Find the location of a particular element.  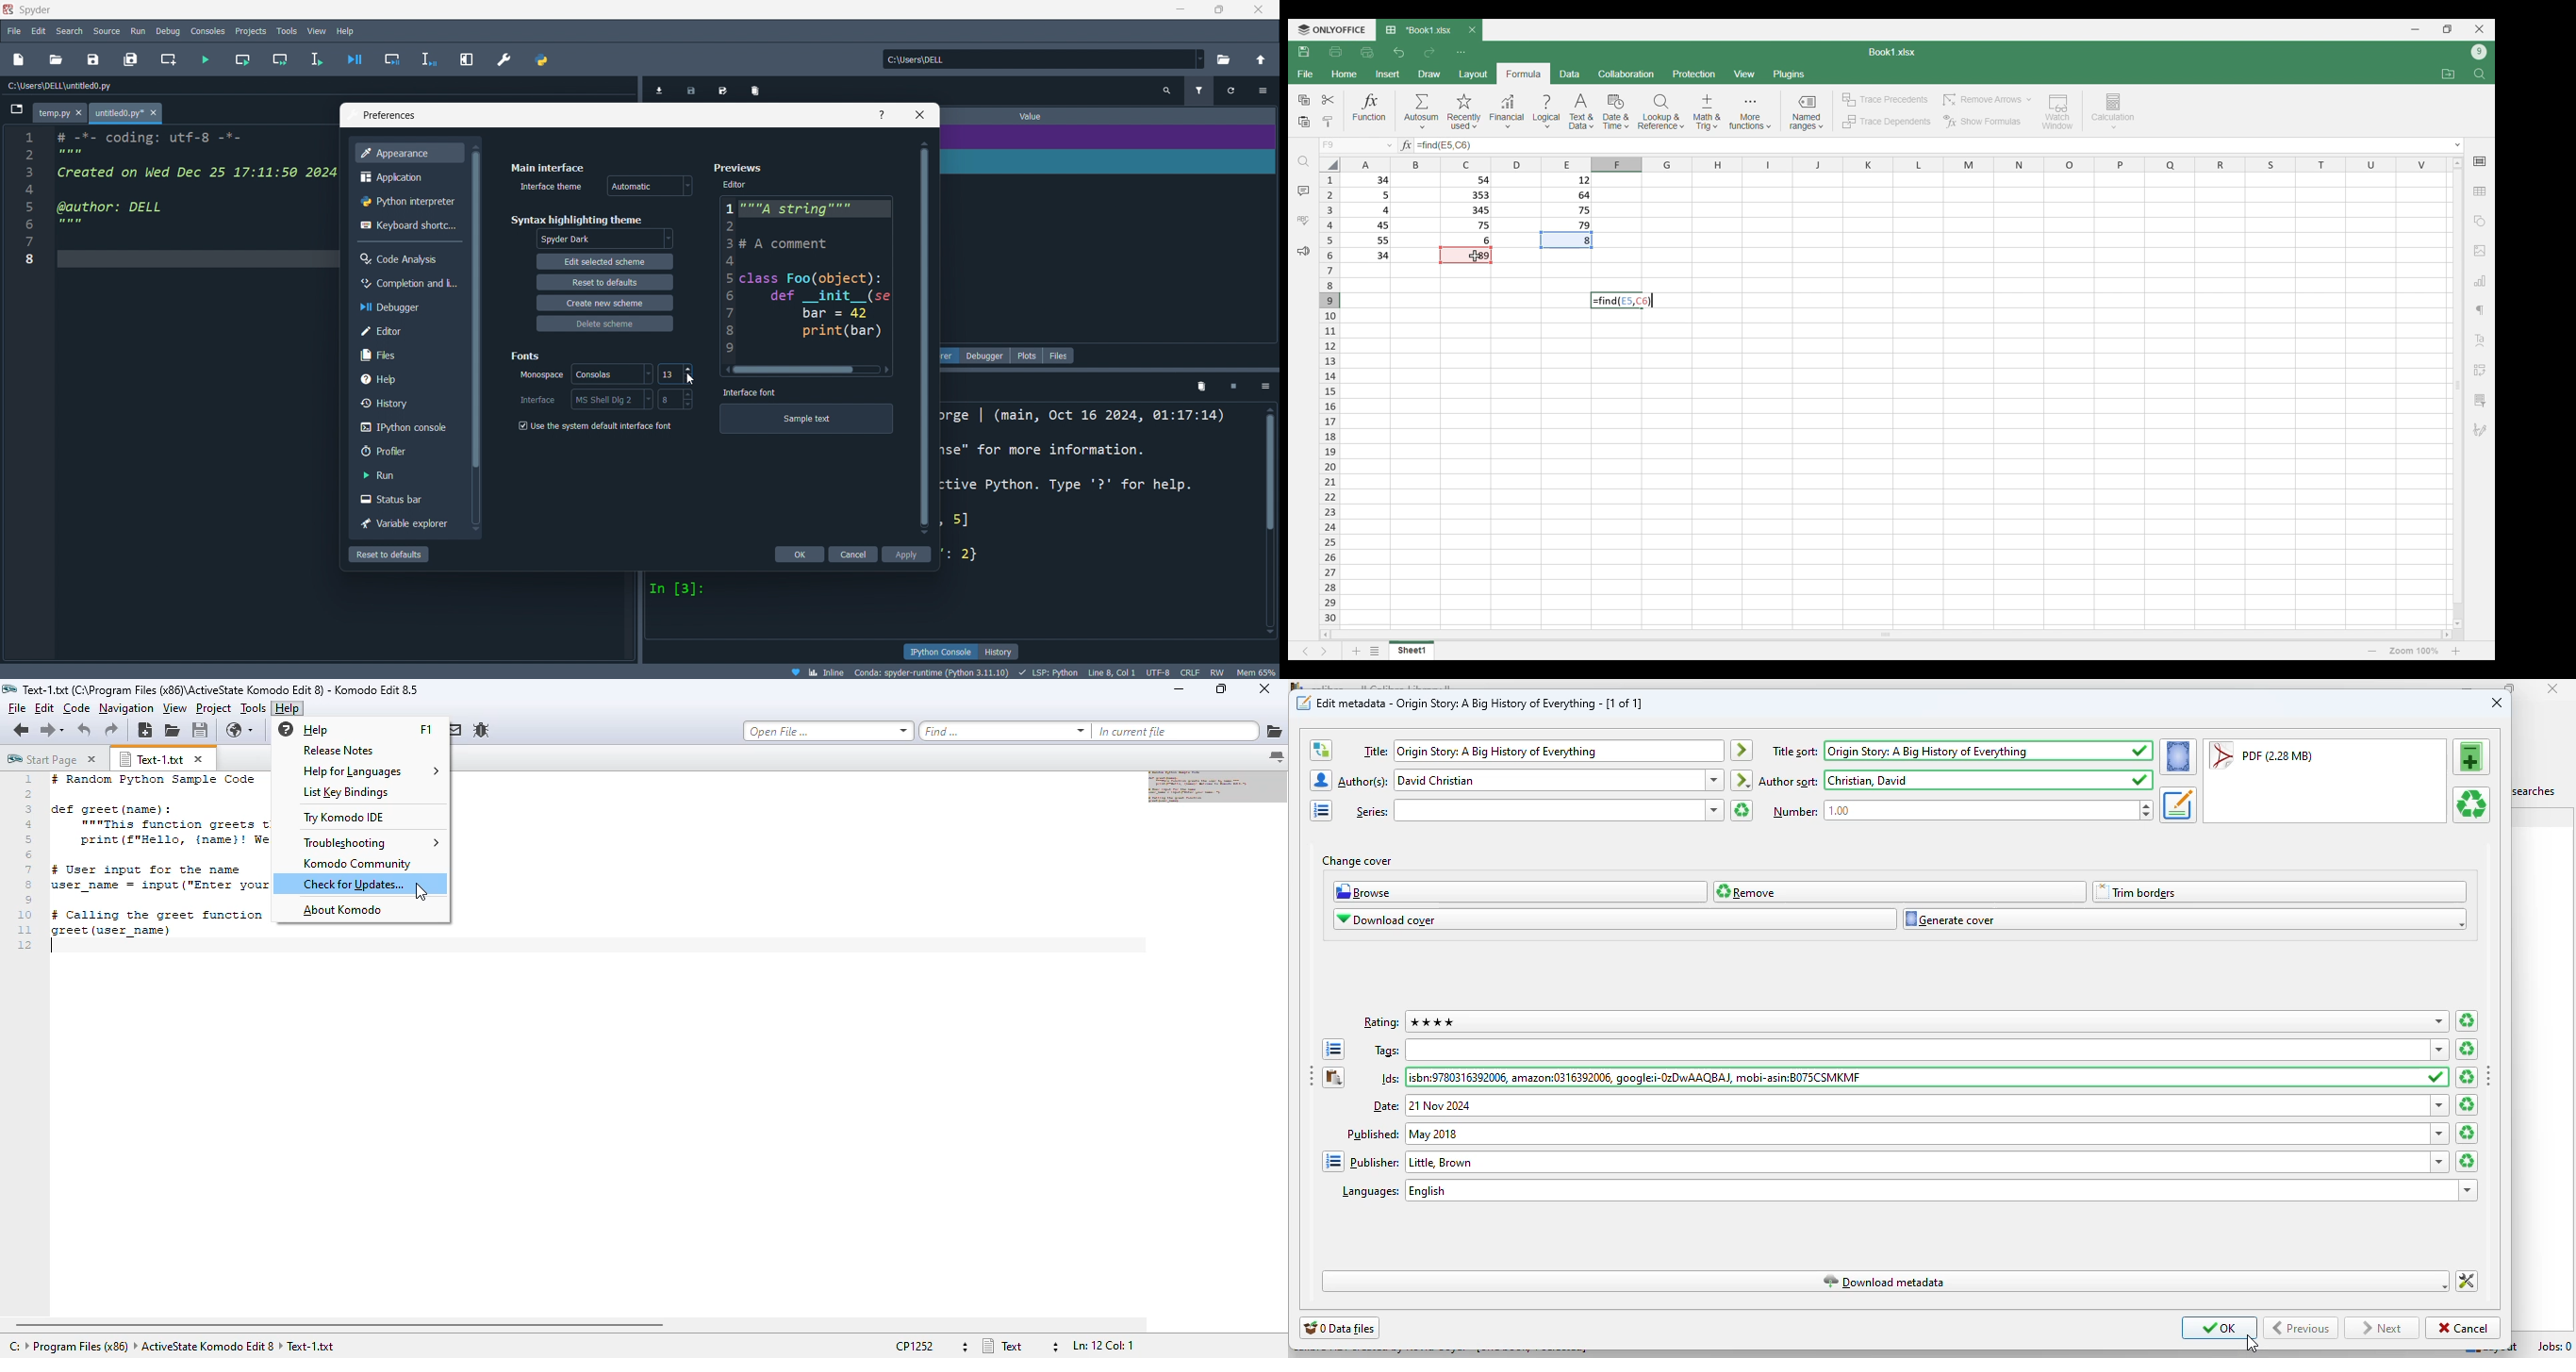

Print file is located at coordinates (1336, 52).